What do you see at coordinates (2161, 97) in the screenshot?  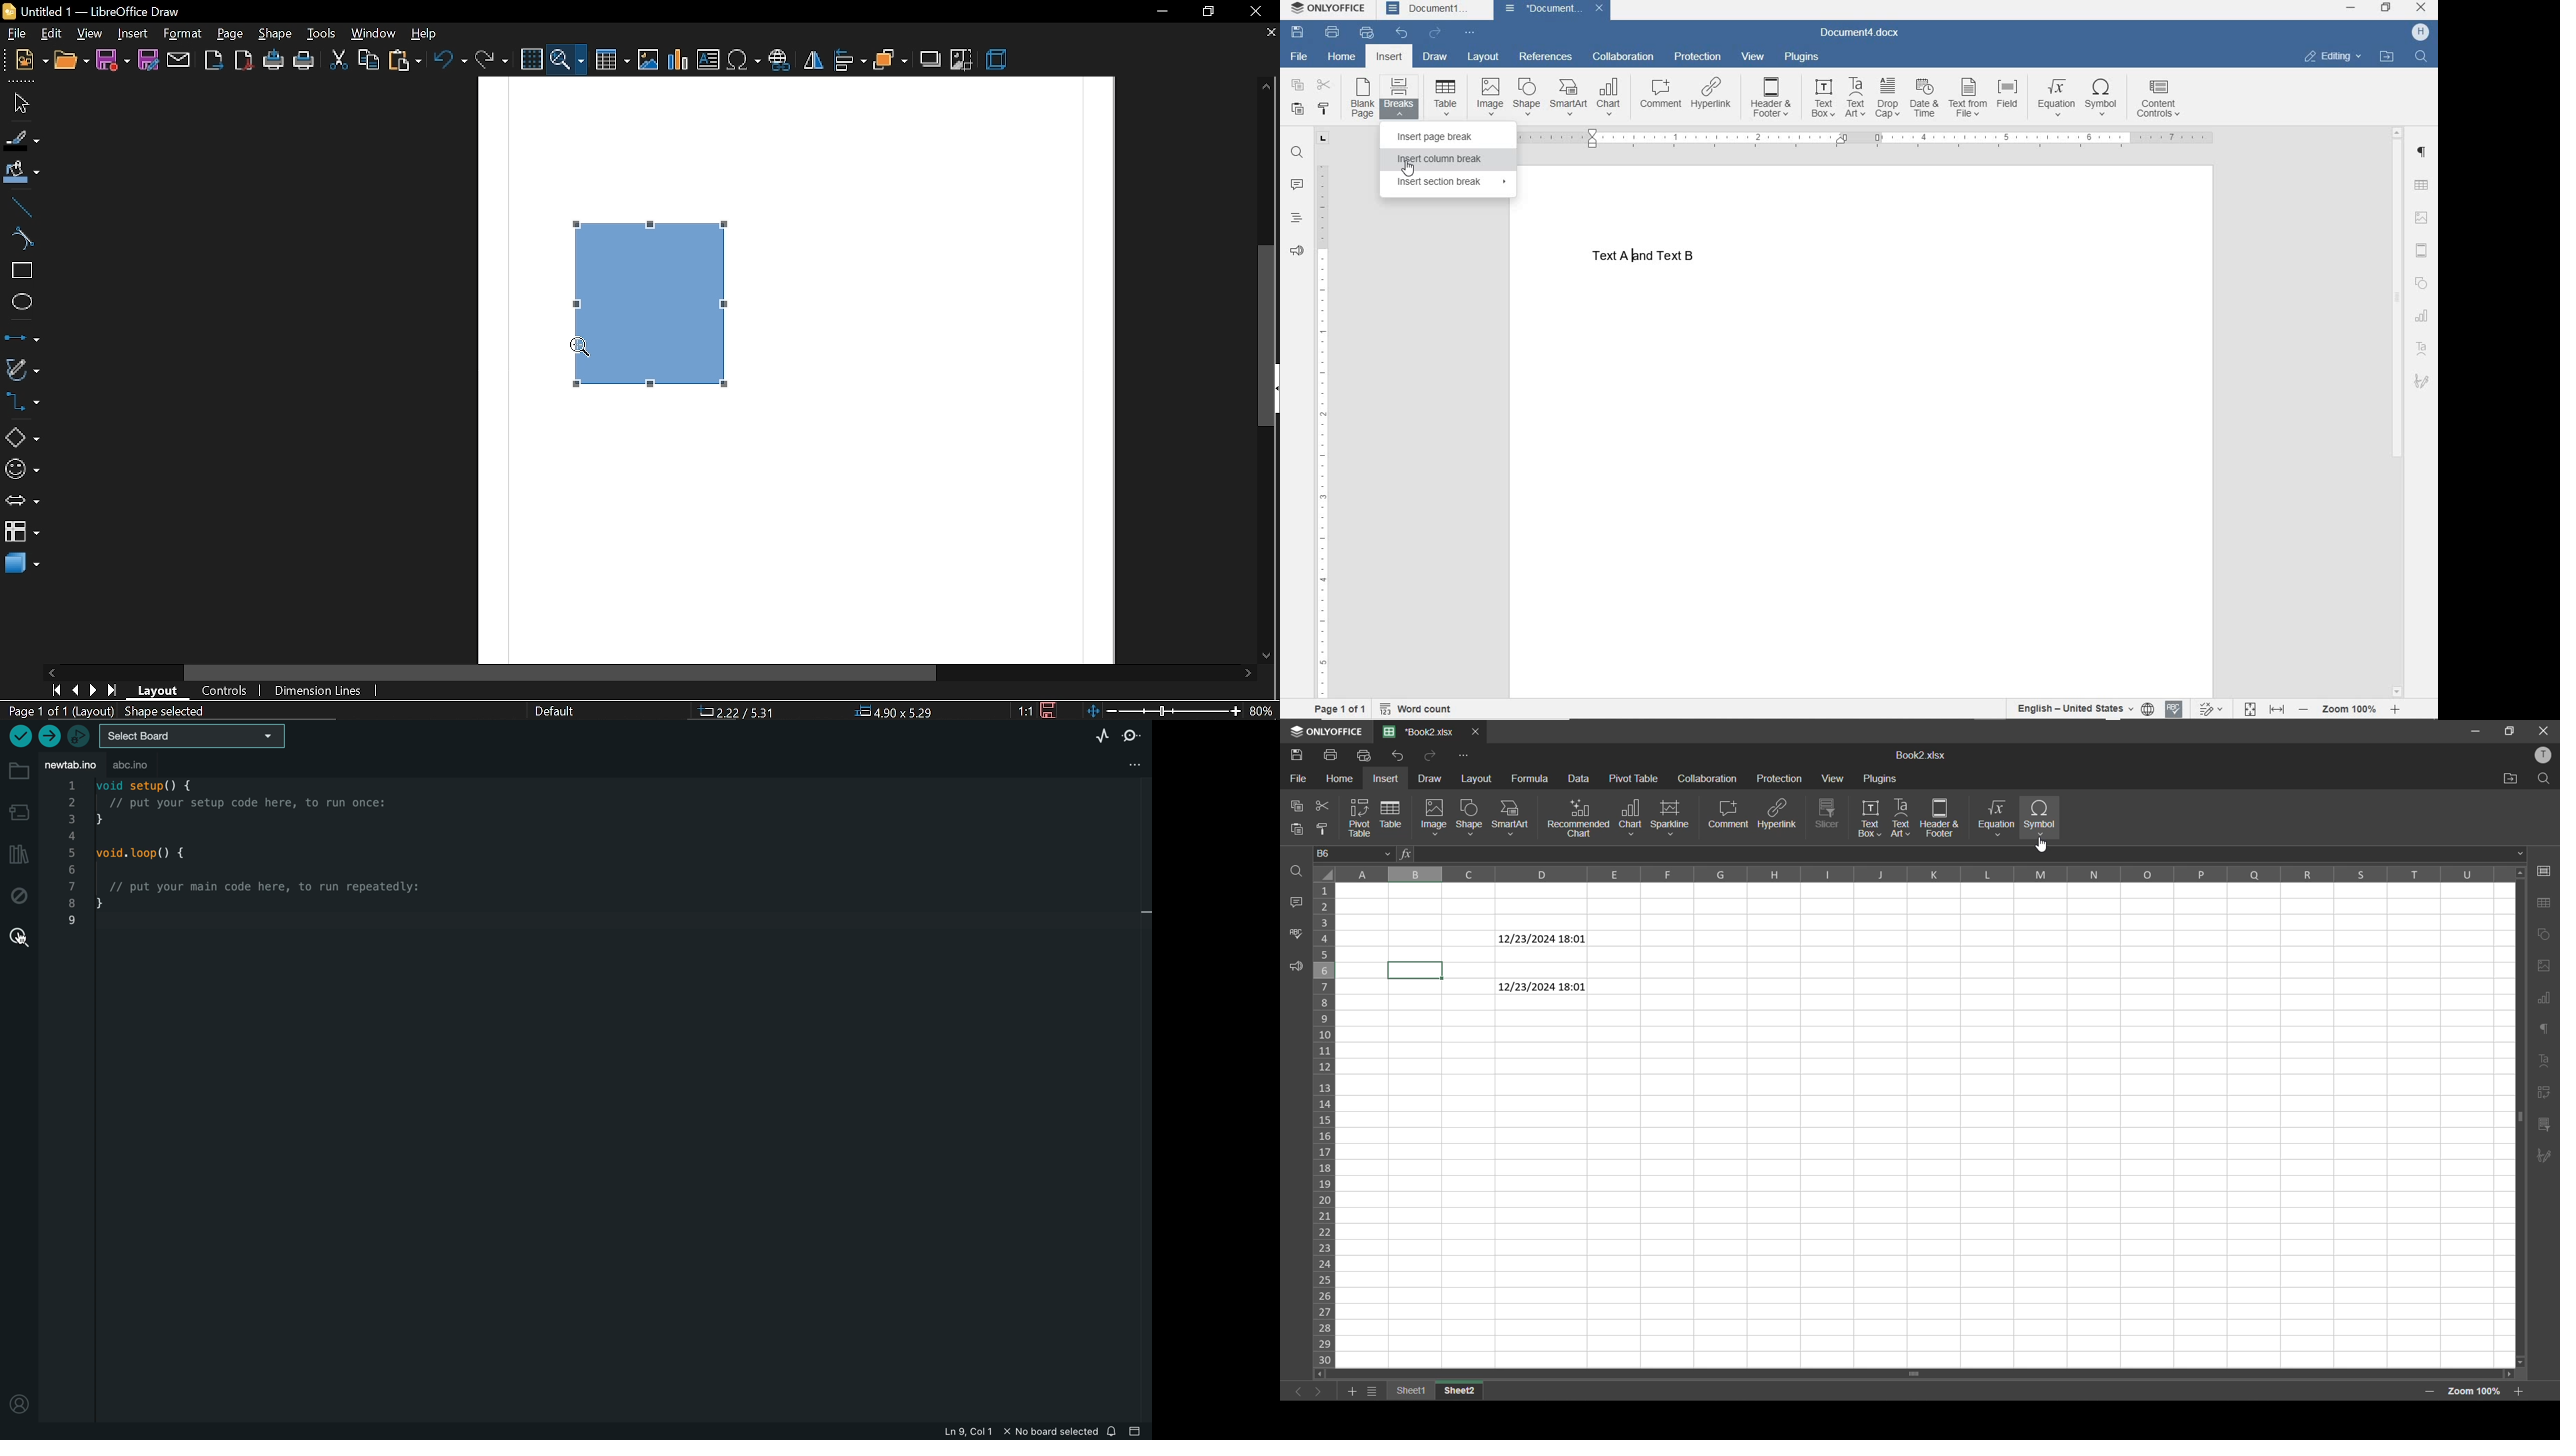 I see `CONTENT CONTROLS` at bounding box center [2161, 97].